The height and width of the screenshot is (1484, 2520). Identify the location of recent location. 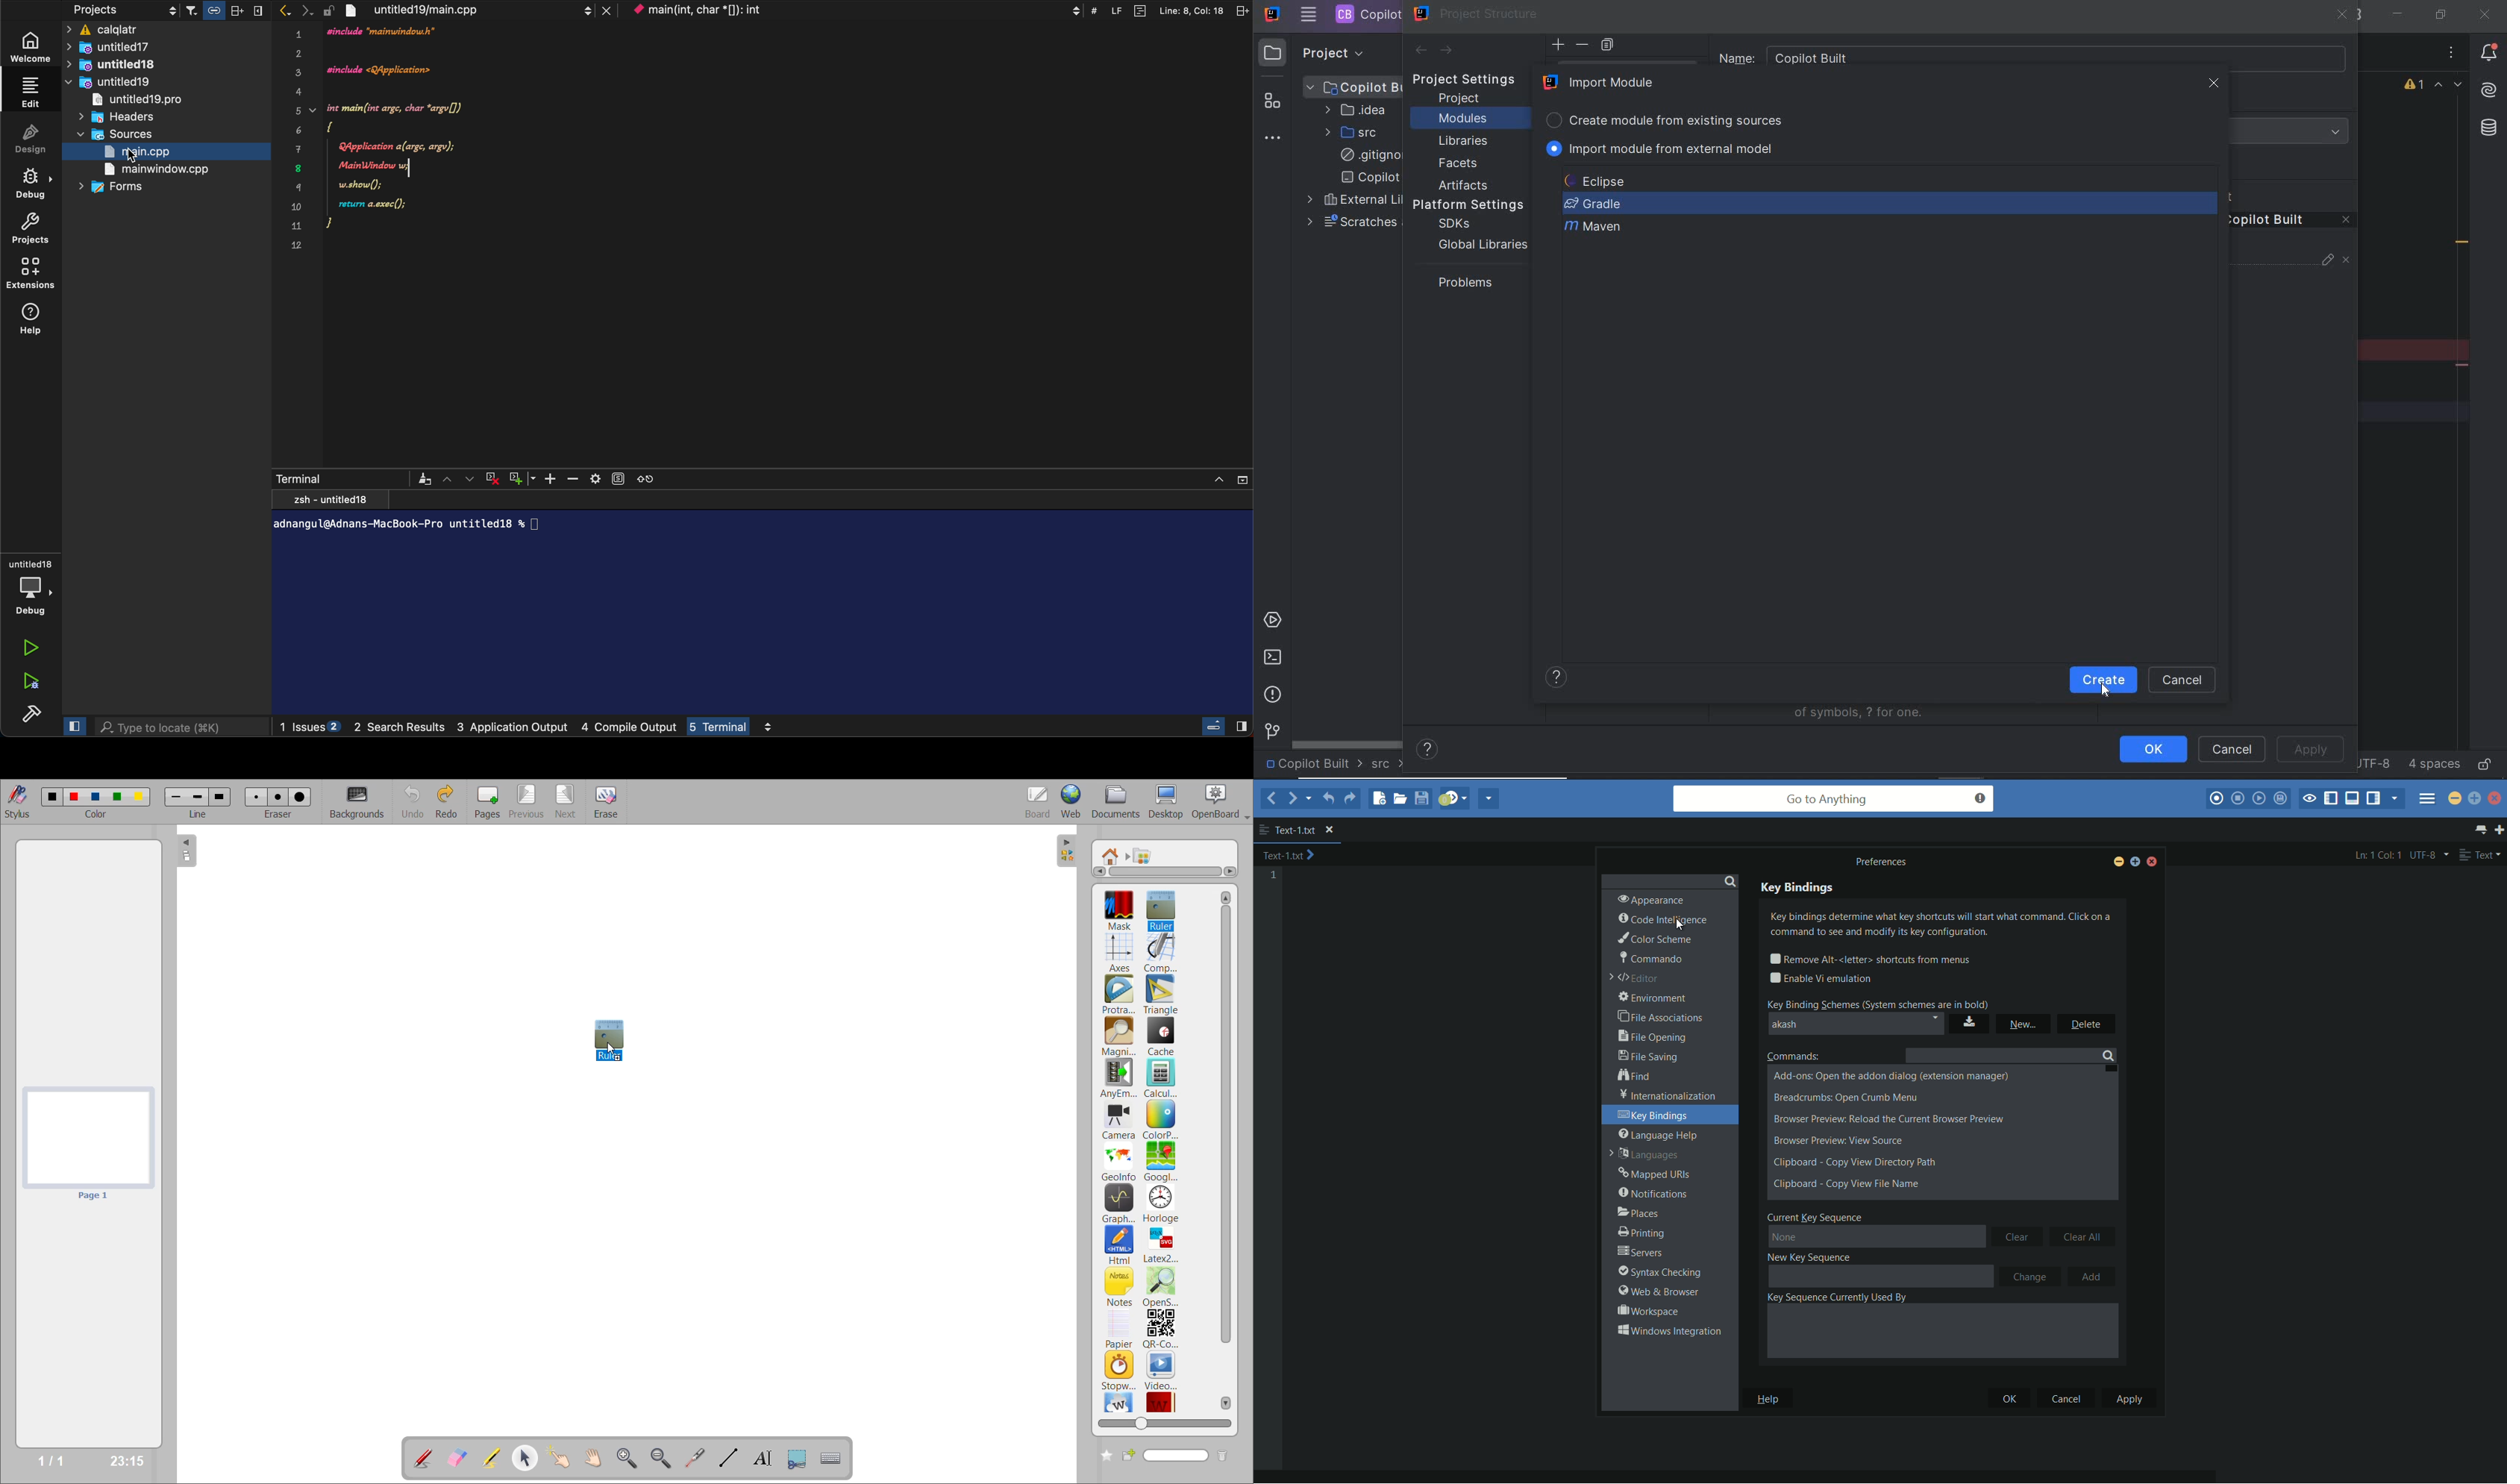
(1307, 800).